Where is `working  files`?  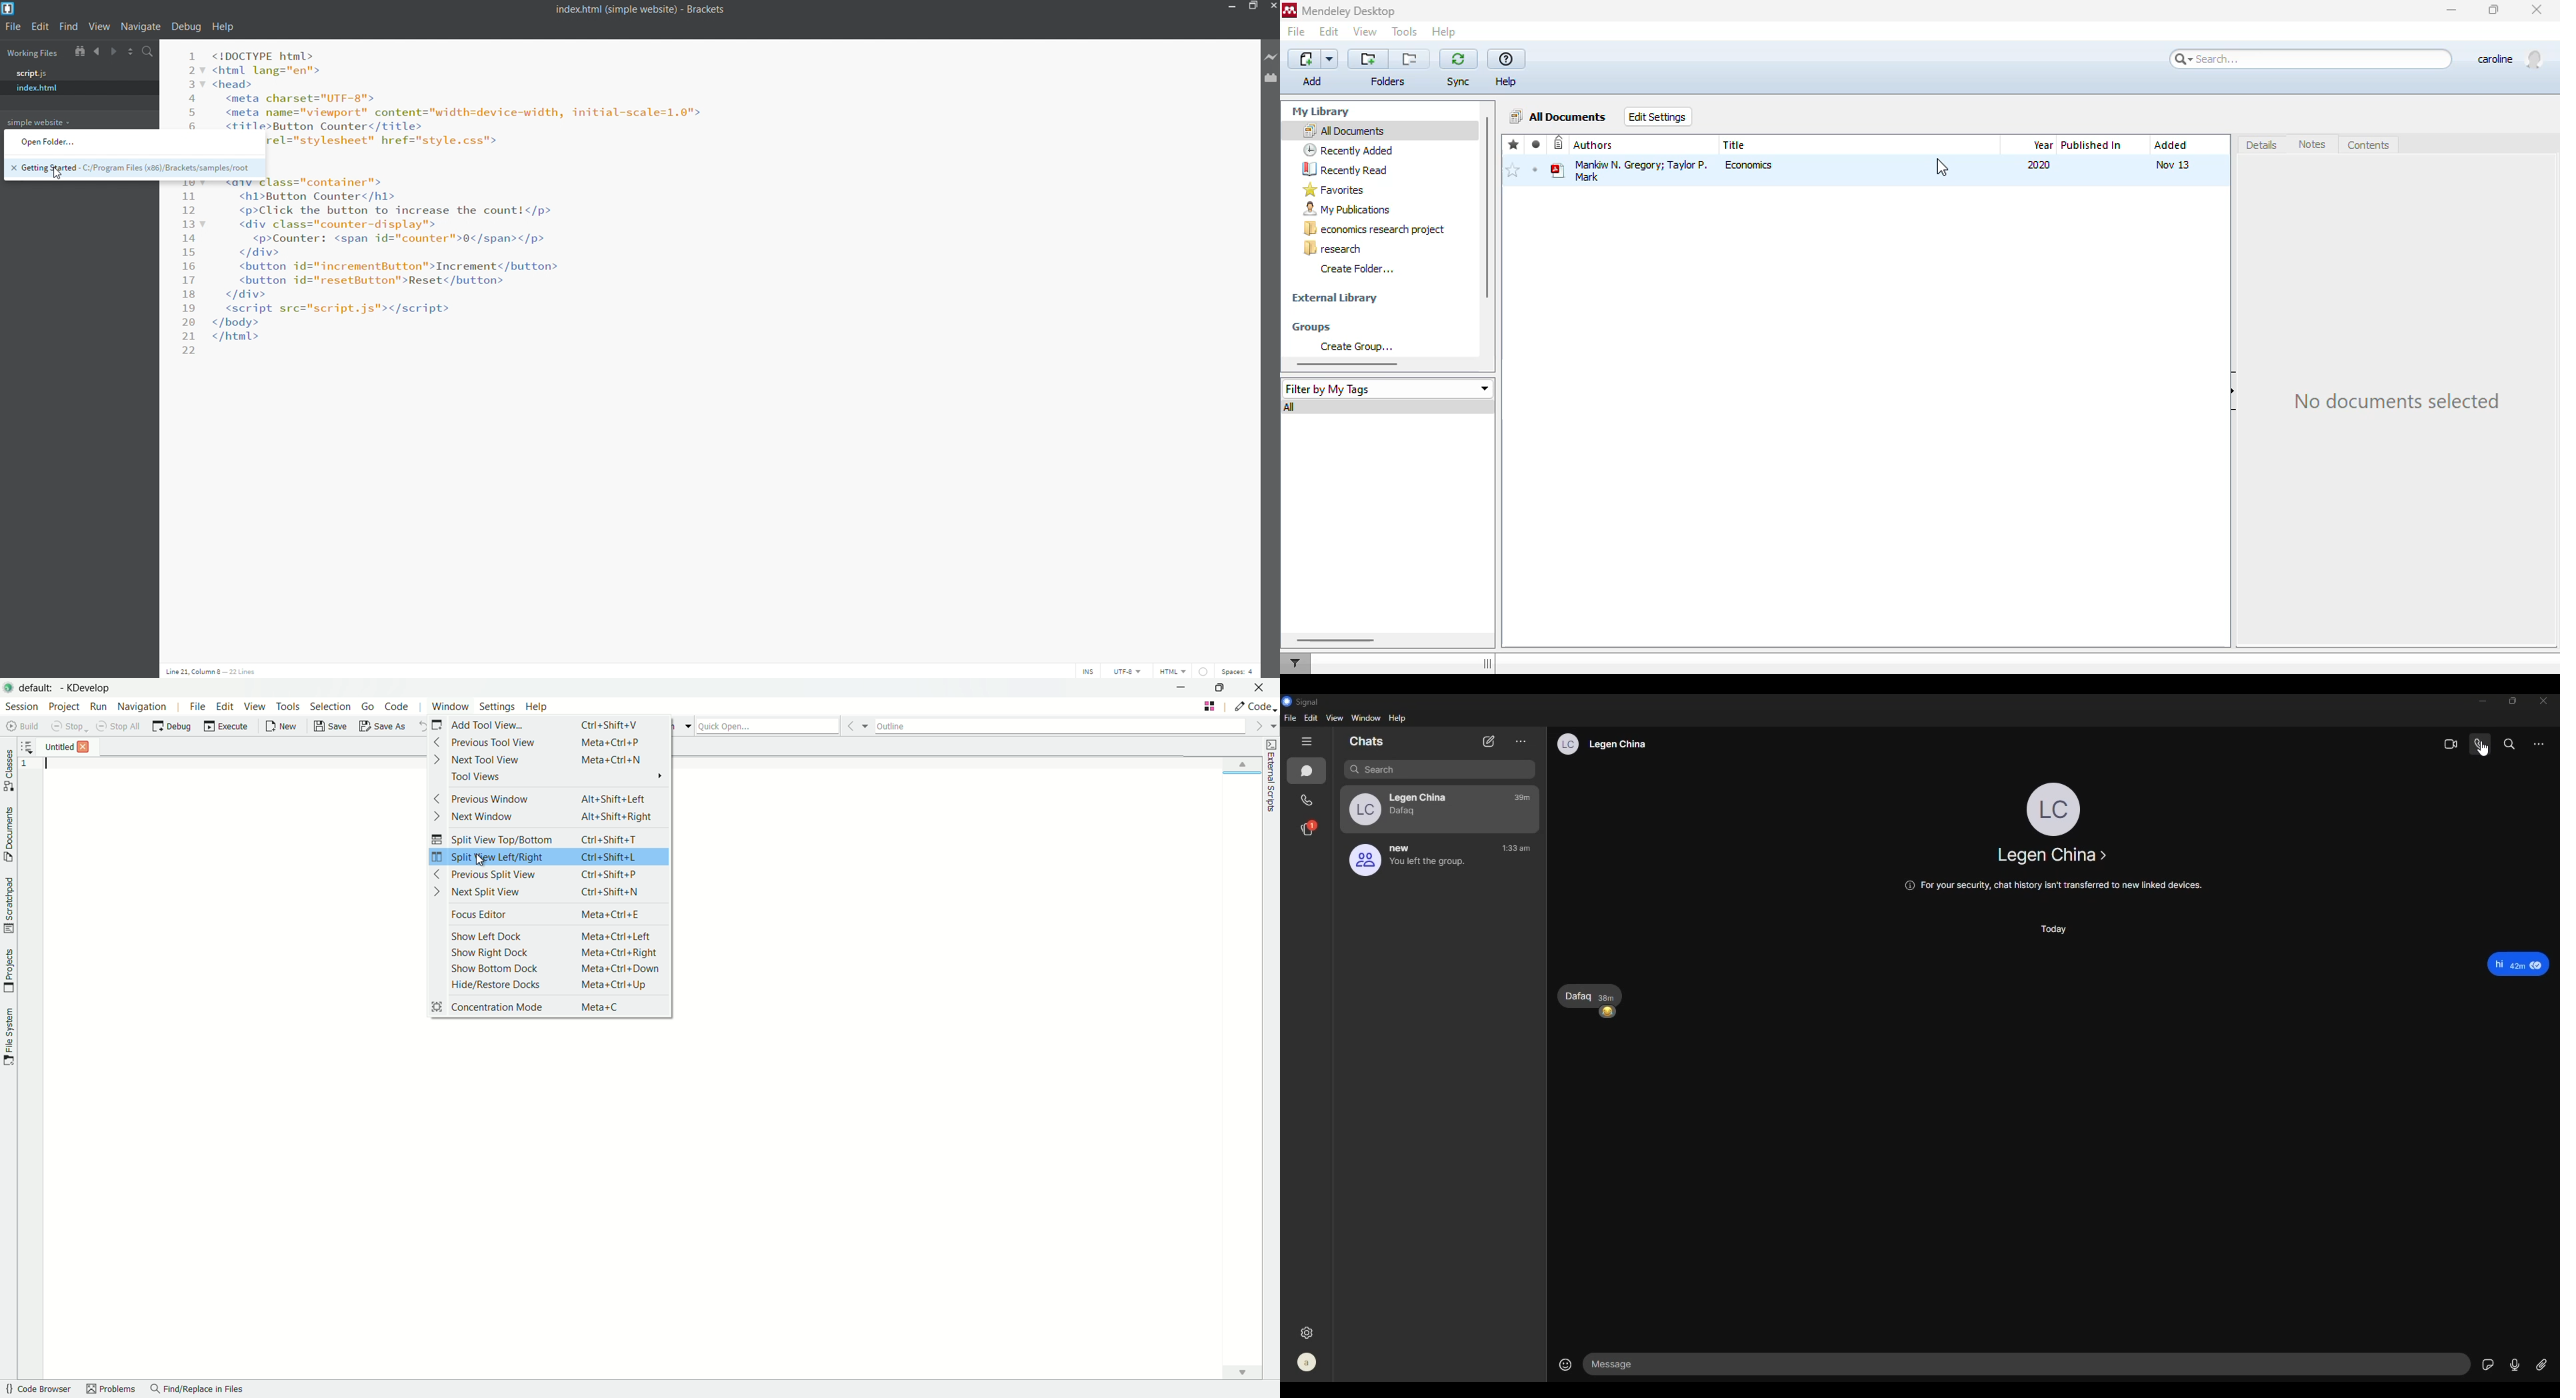 working  files is located at coordinates (35, 51).